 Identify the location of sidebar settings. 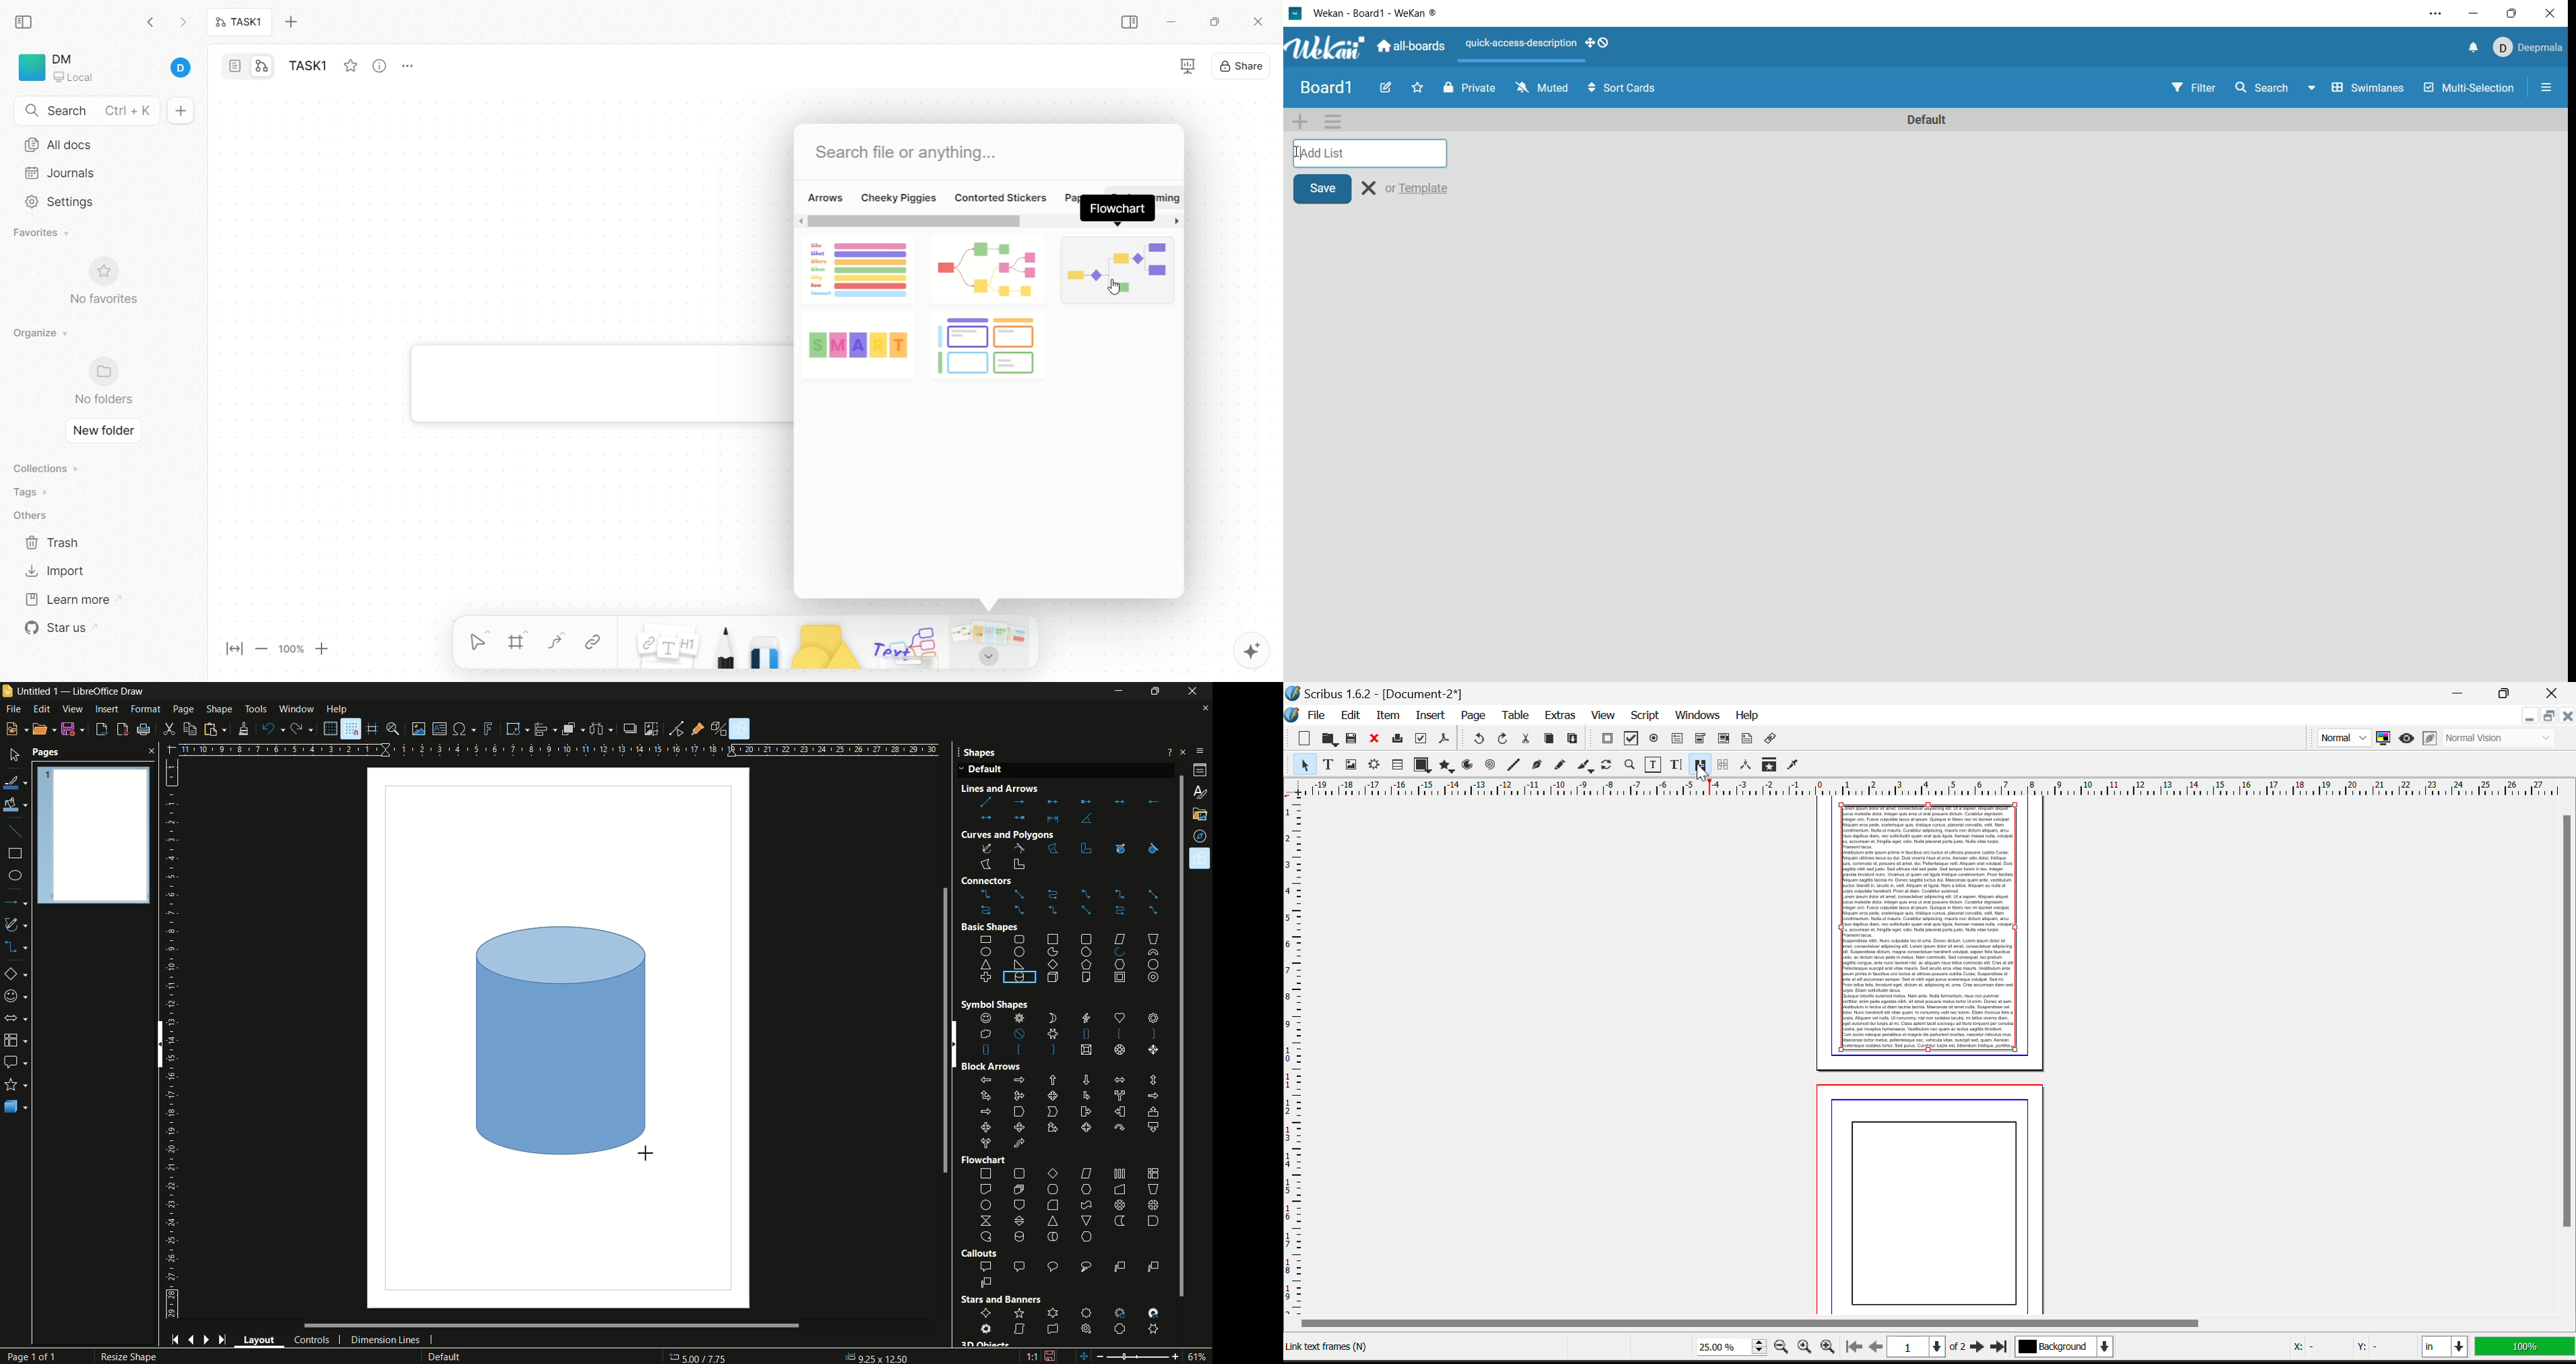
(1199, 751).